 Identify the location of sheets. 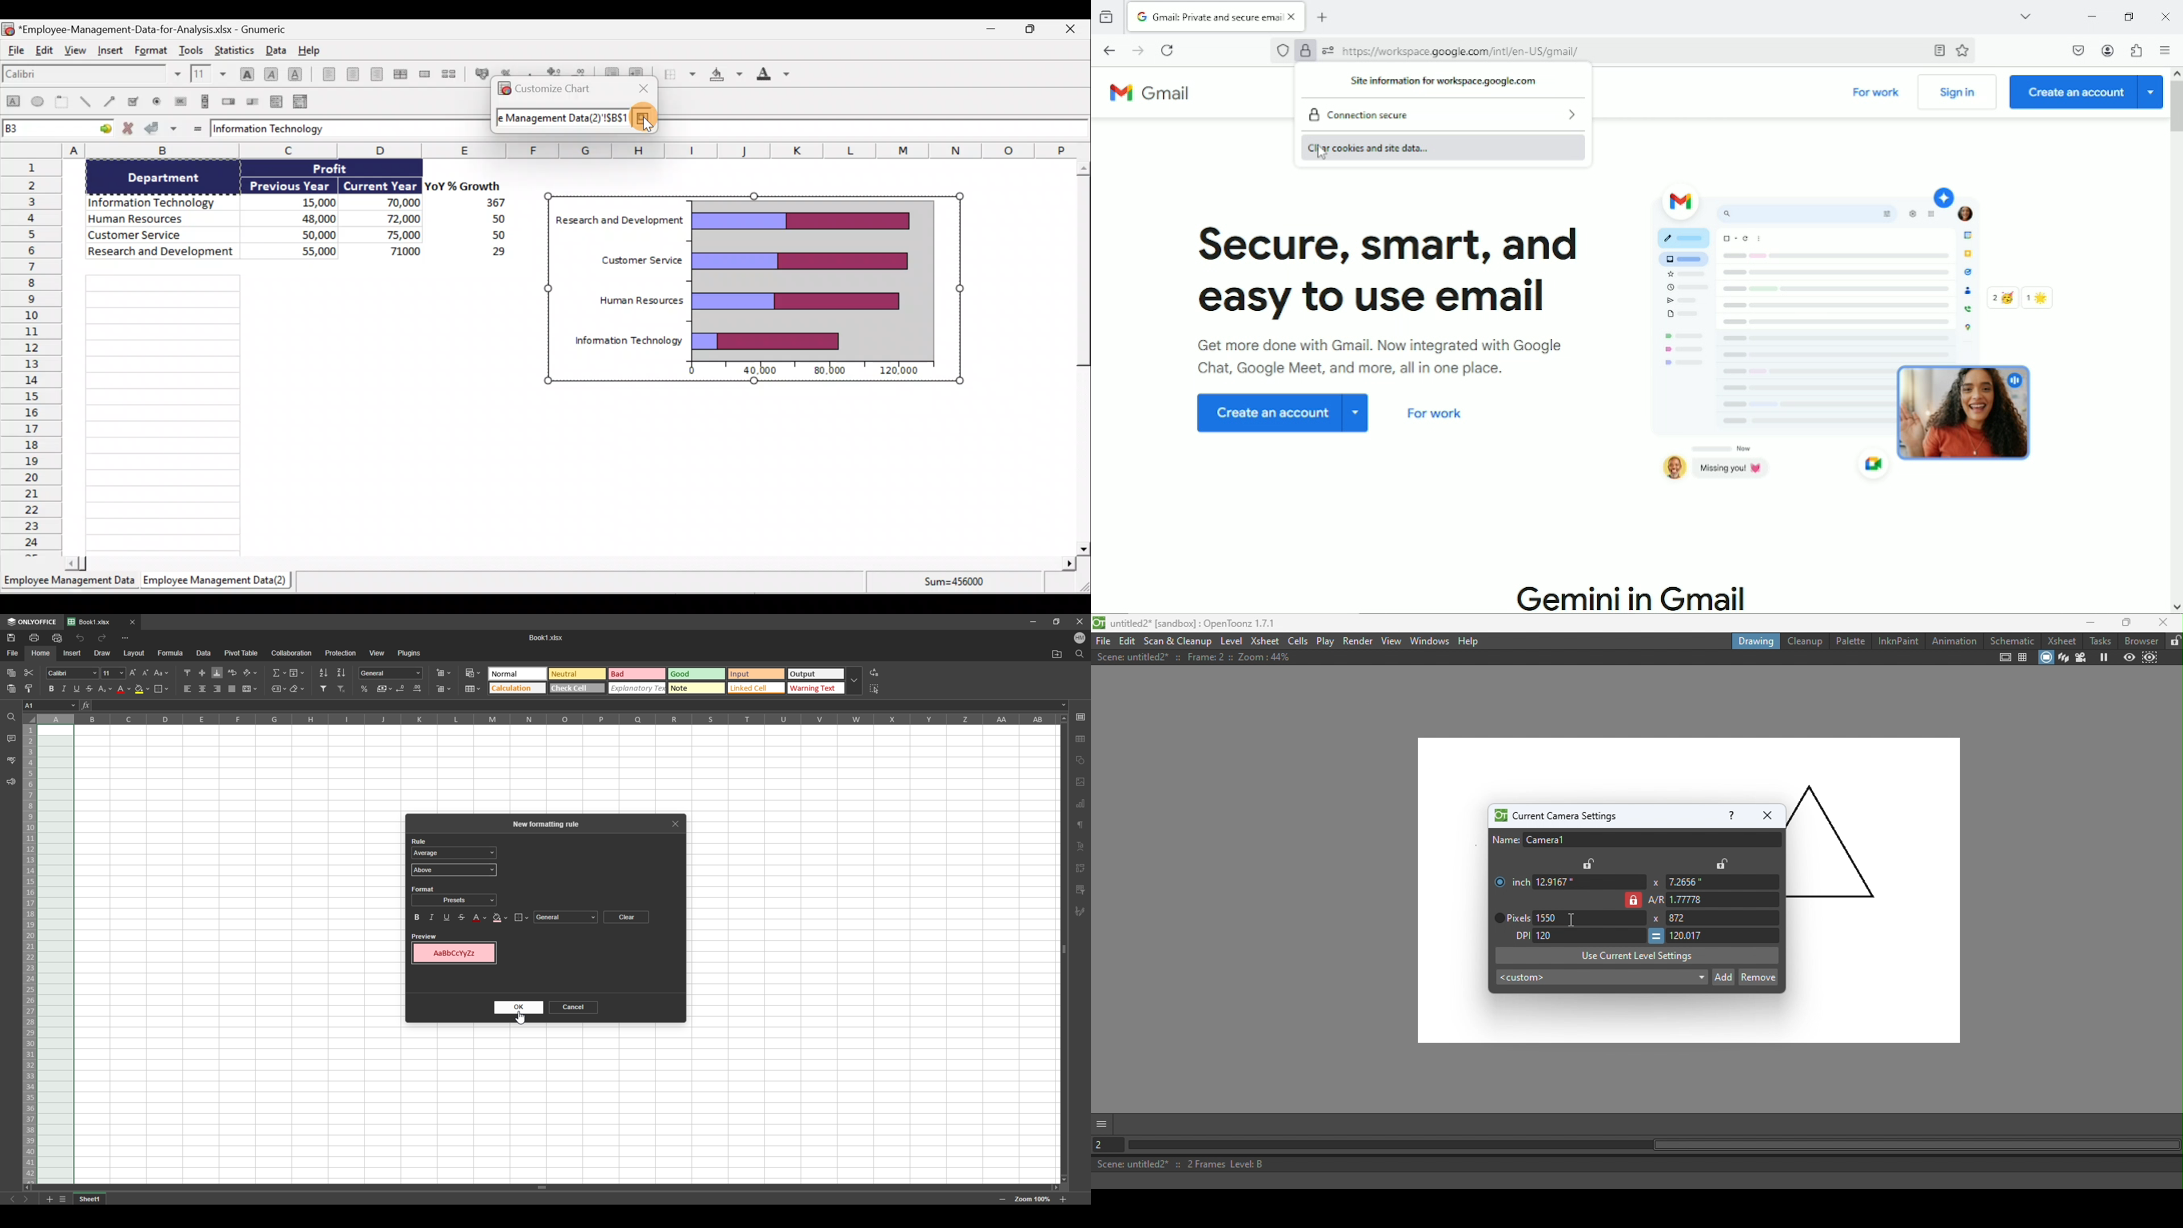
(1081, 803).